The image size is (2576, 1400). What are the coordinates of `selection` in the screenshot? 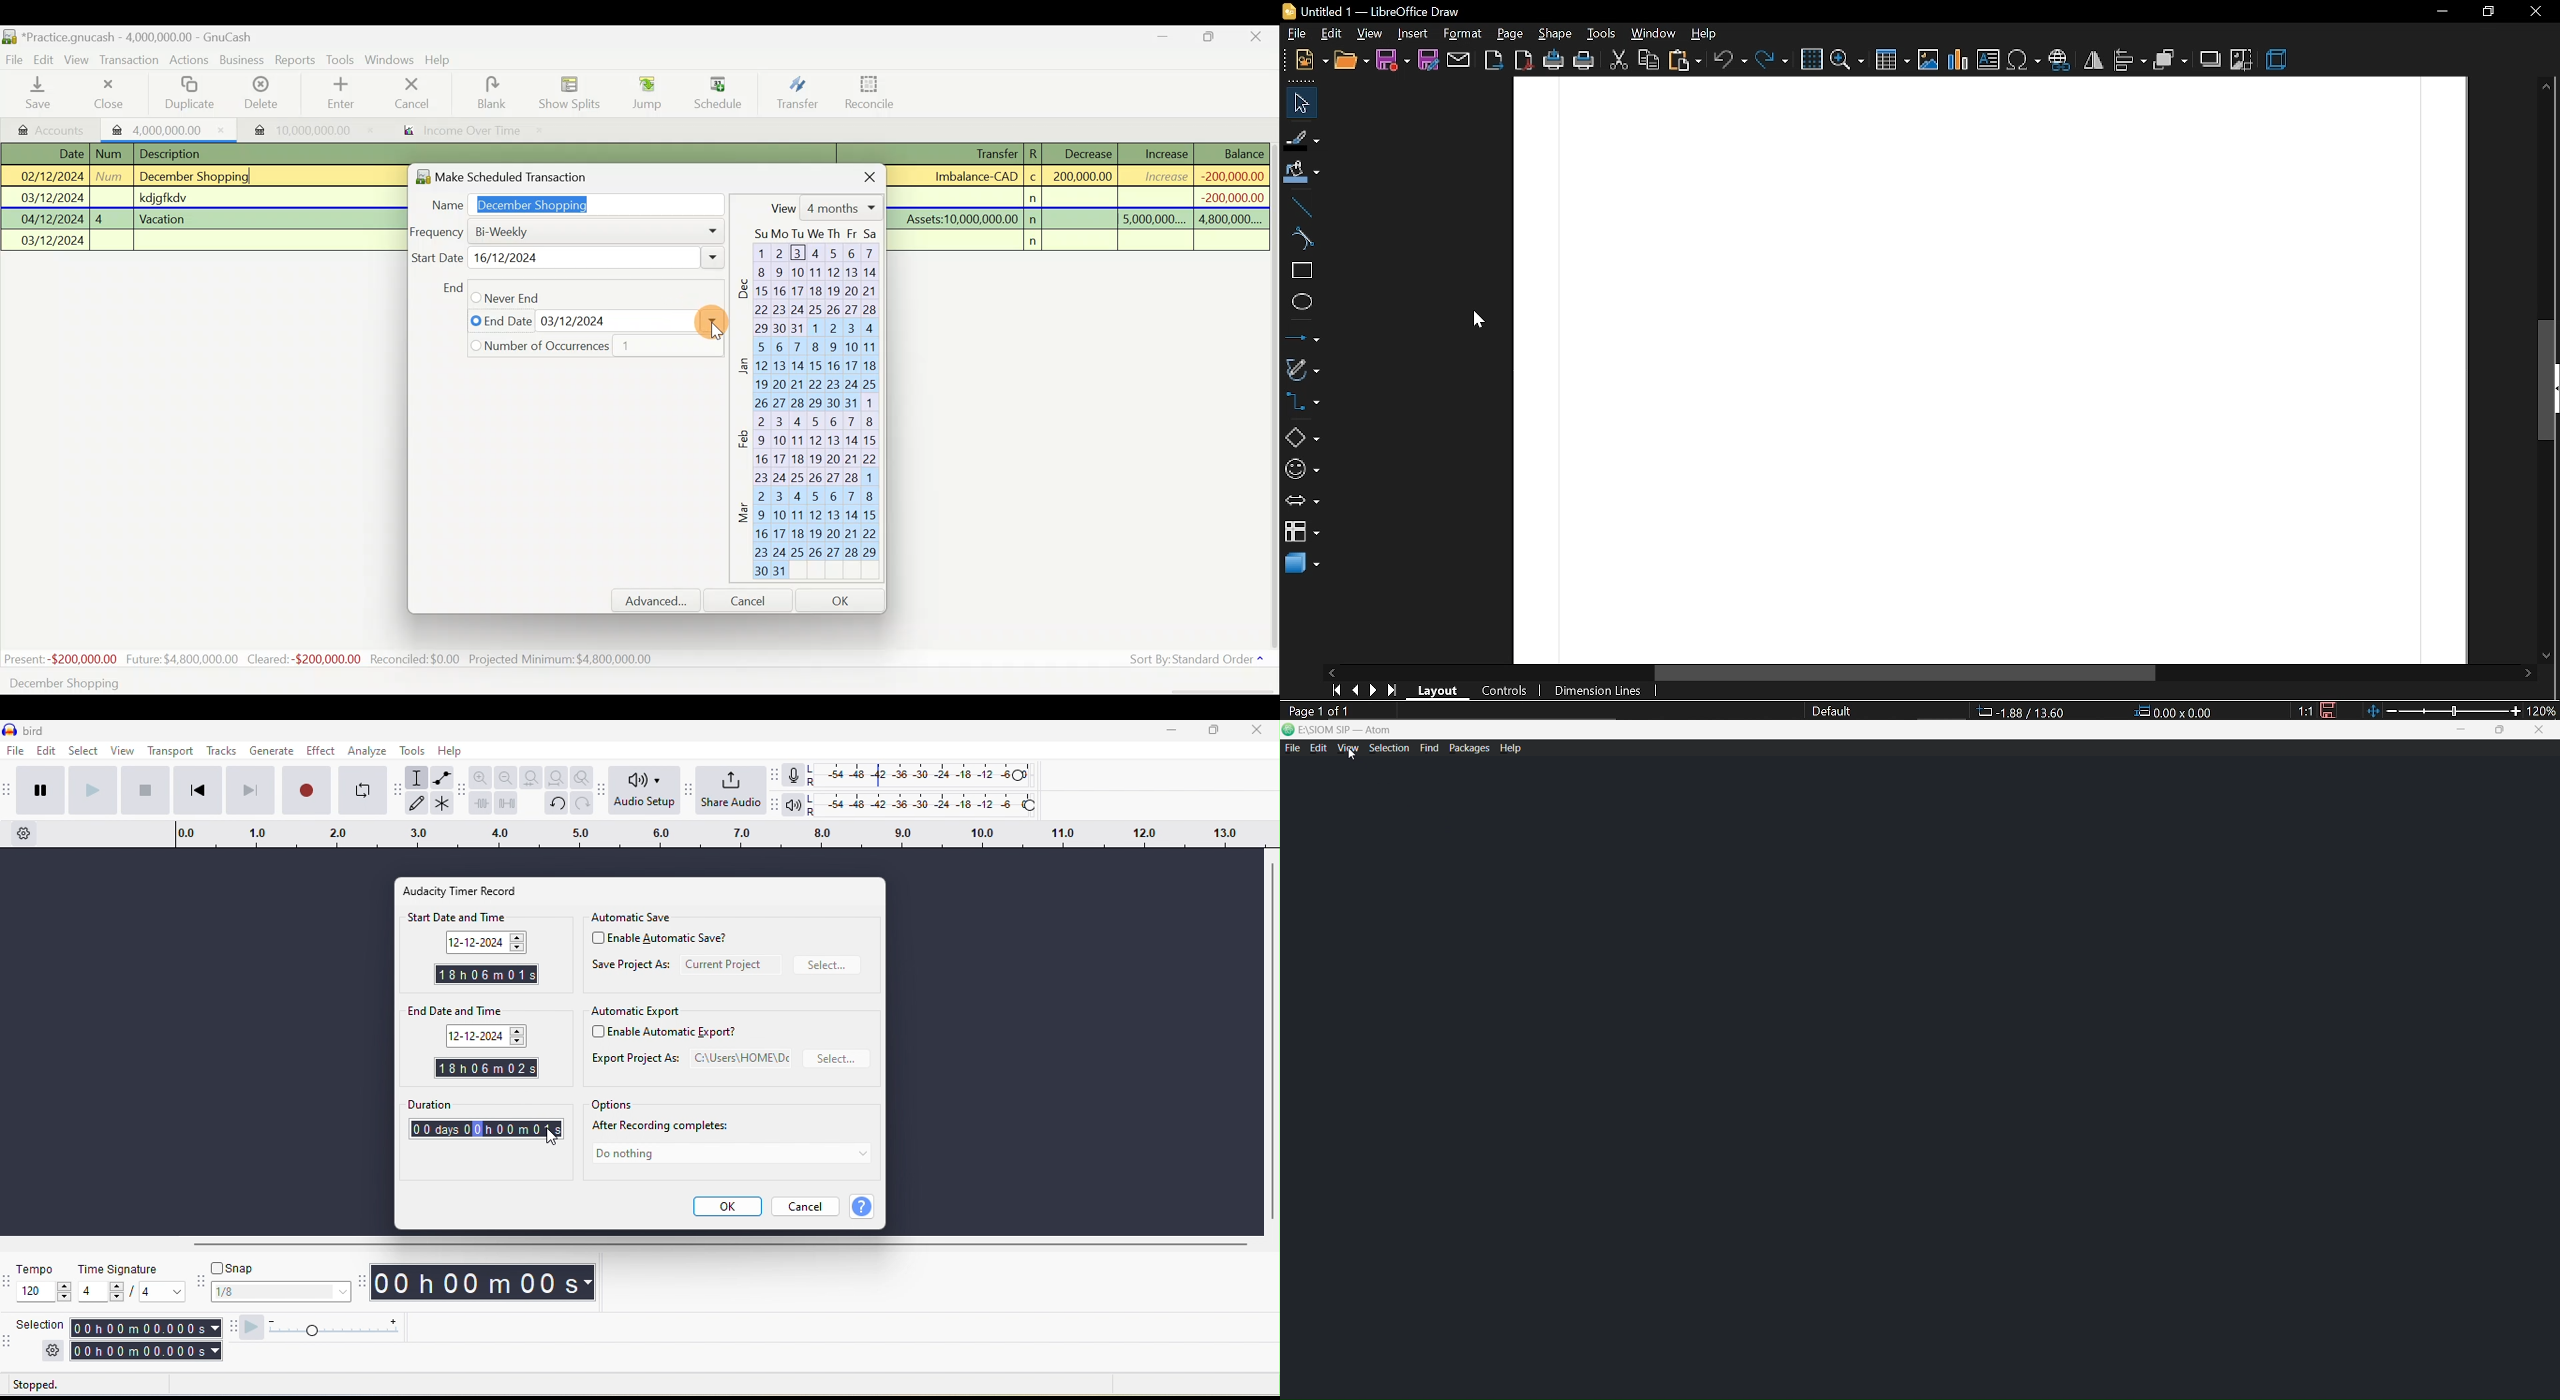 It's located at (1390, 749).